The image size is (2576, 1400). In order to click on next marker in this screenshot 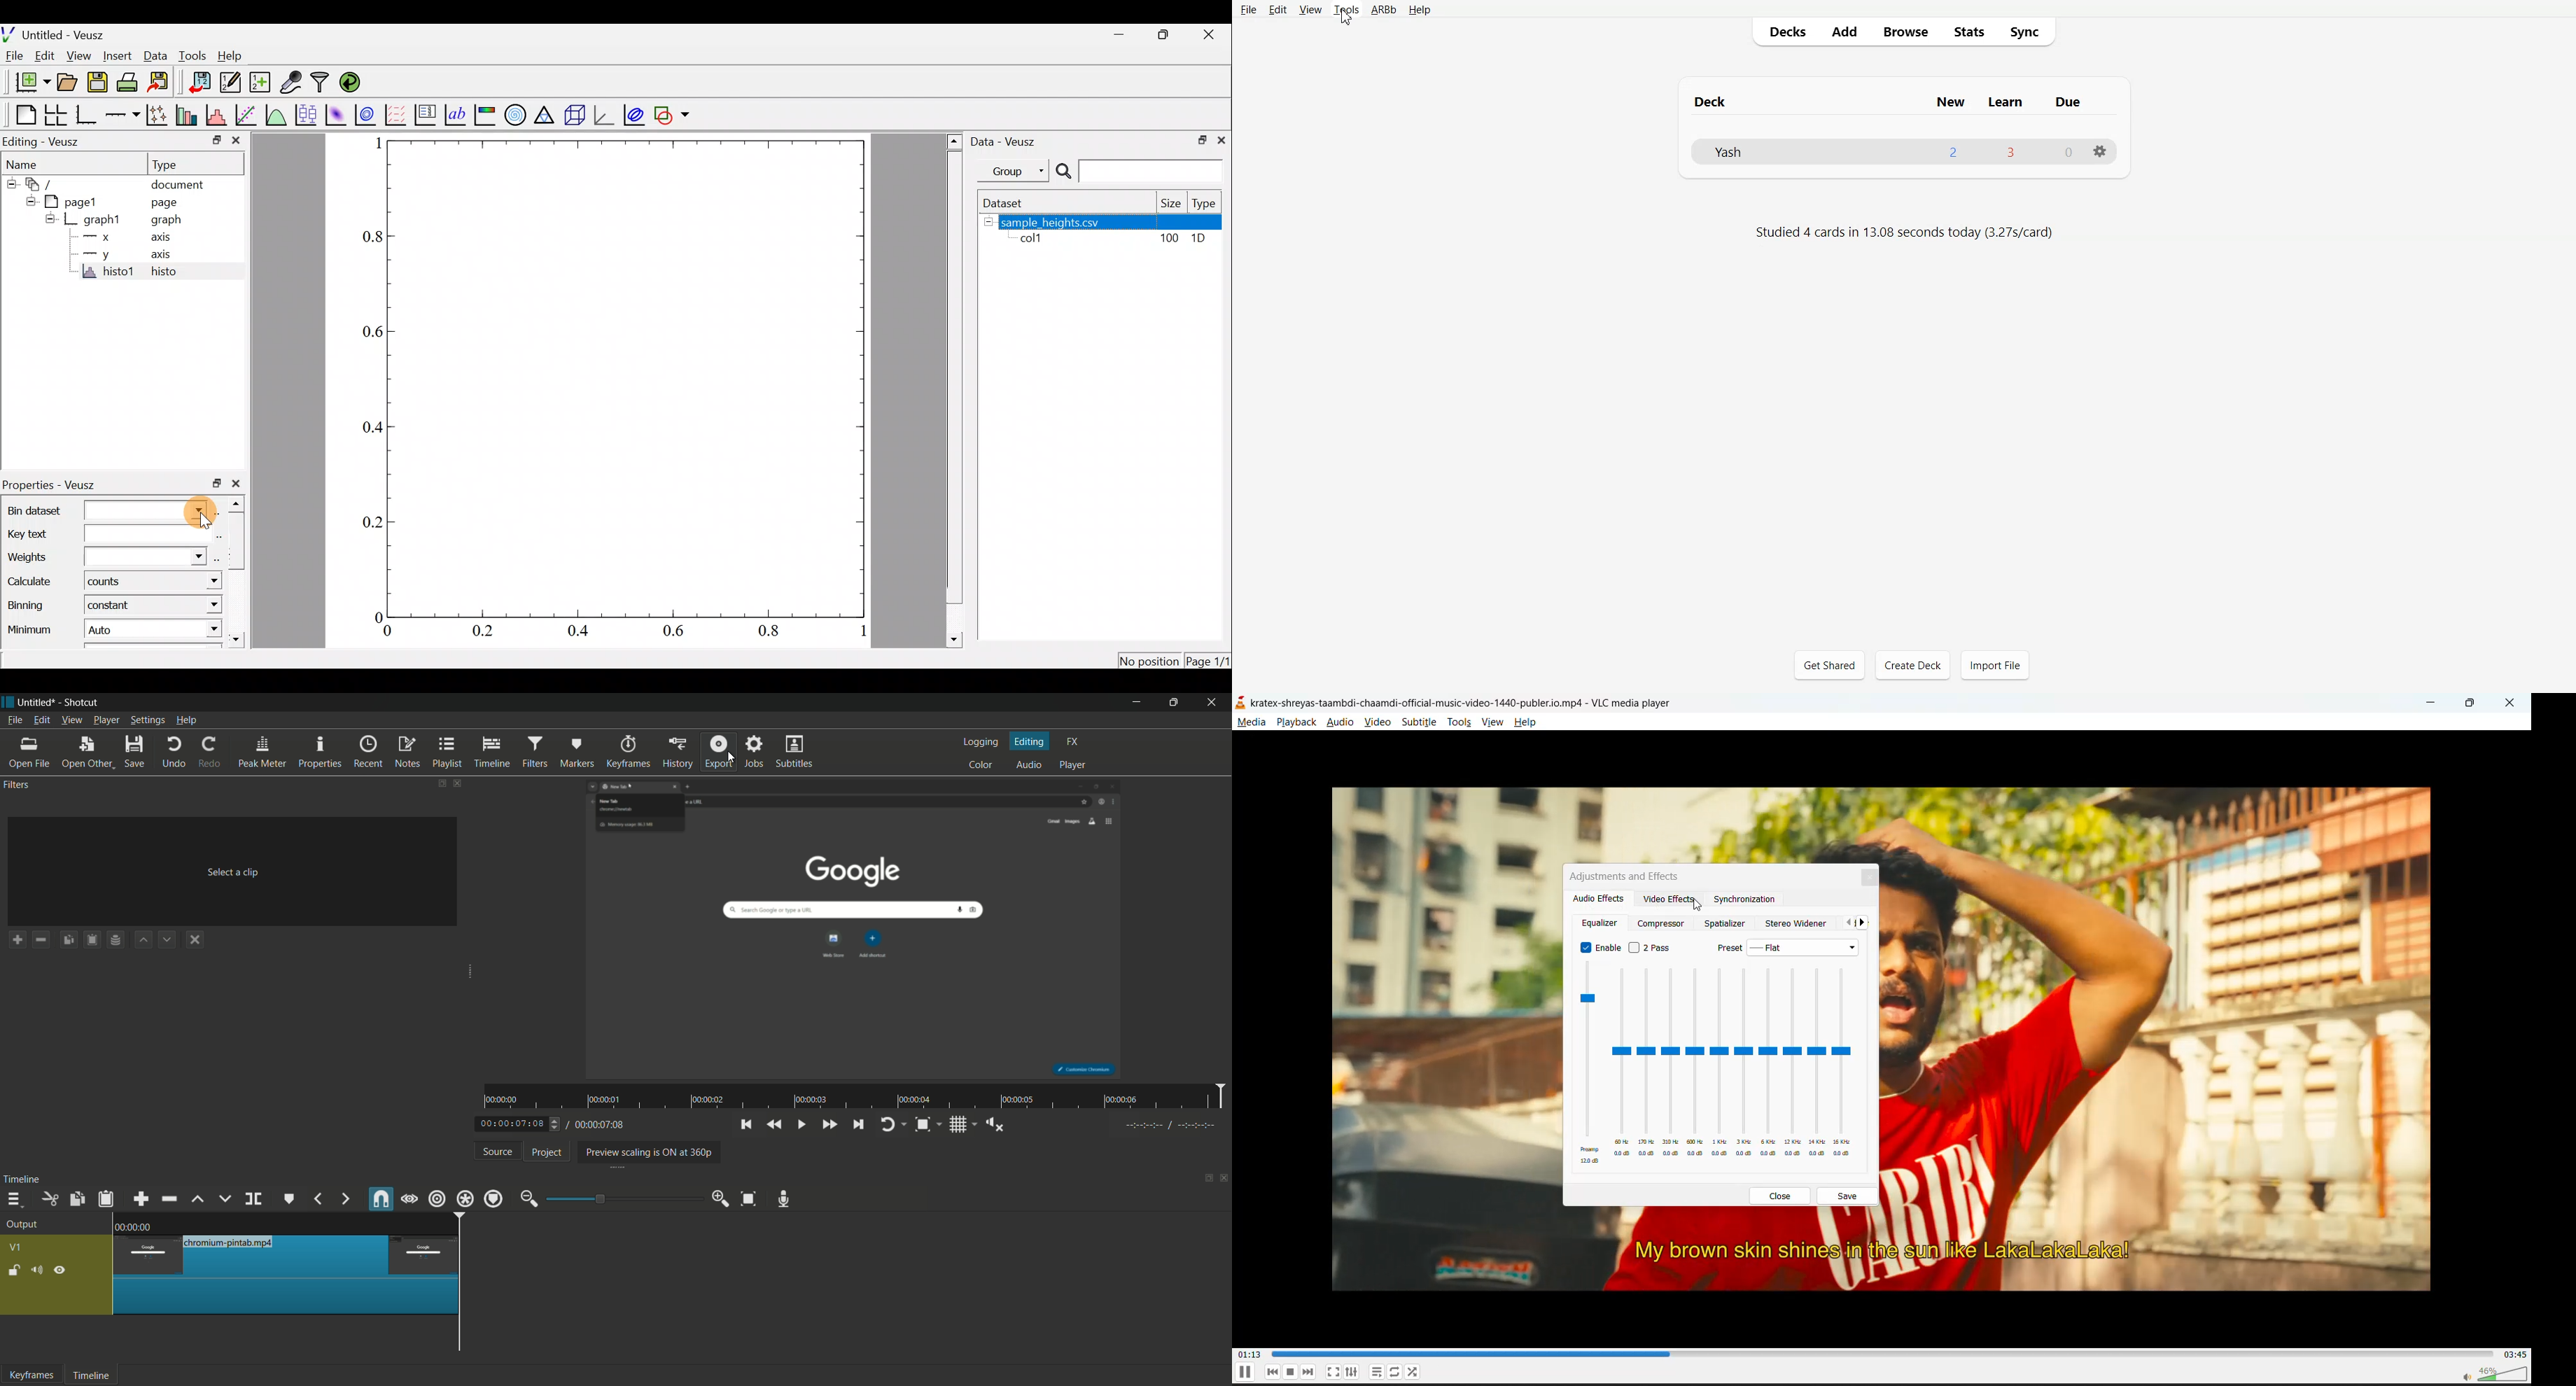, I will do `click(346, 1200)`.